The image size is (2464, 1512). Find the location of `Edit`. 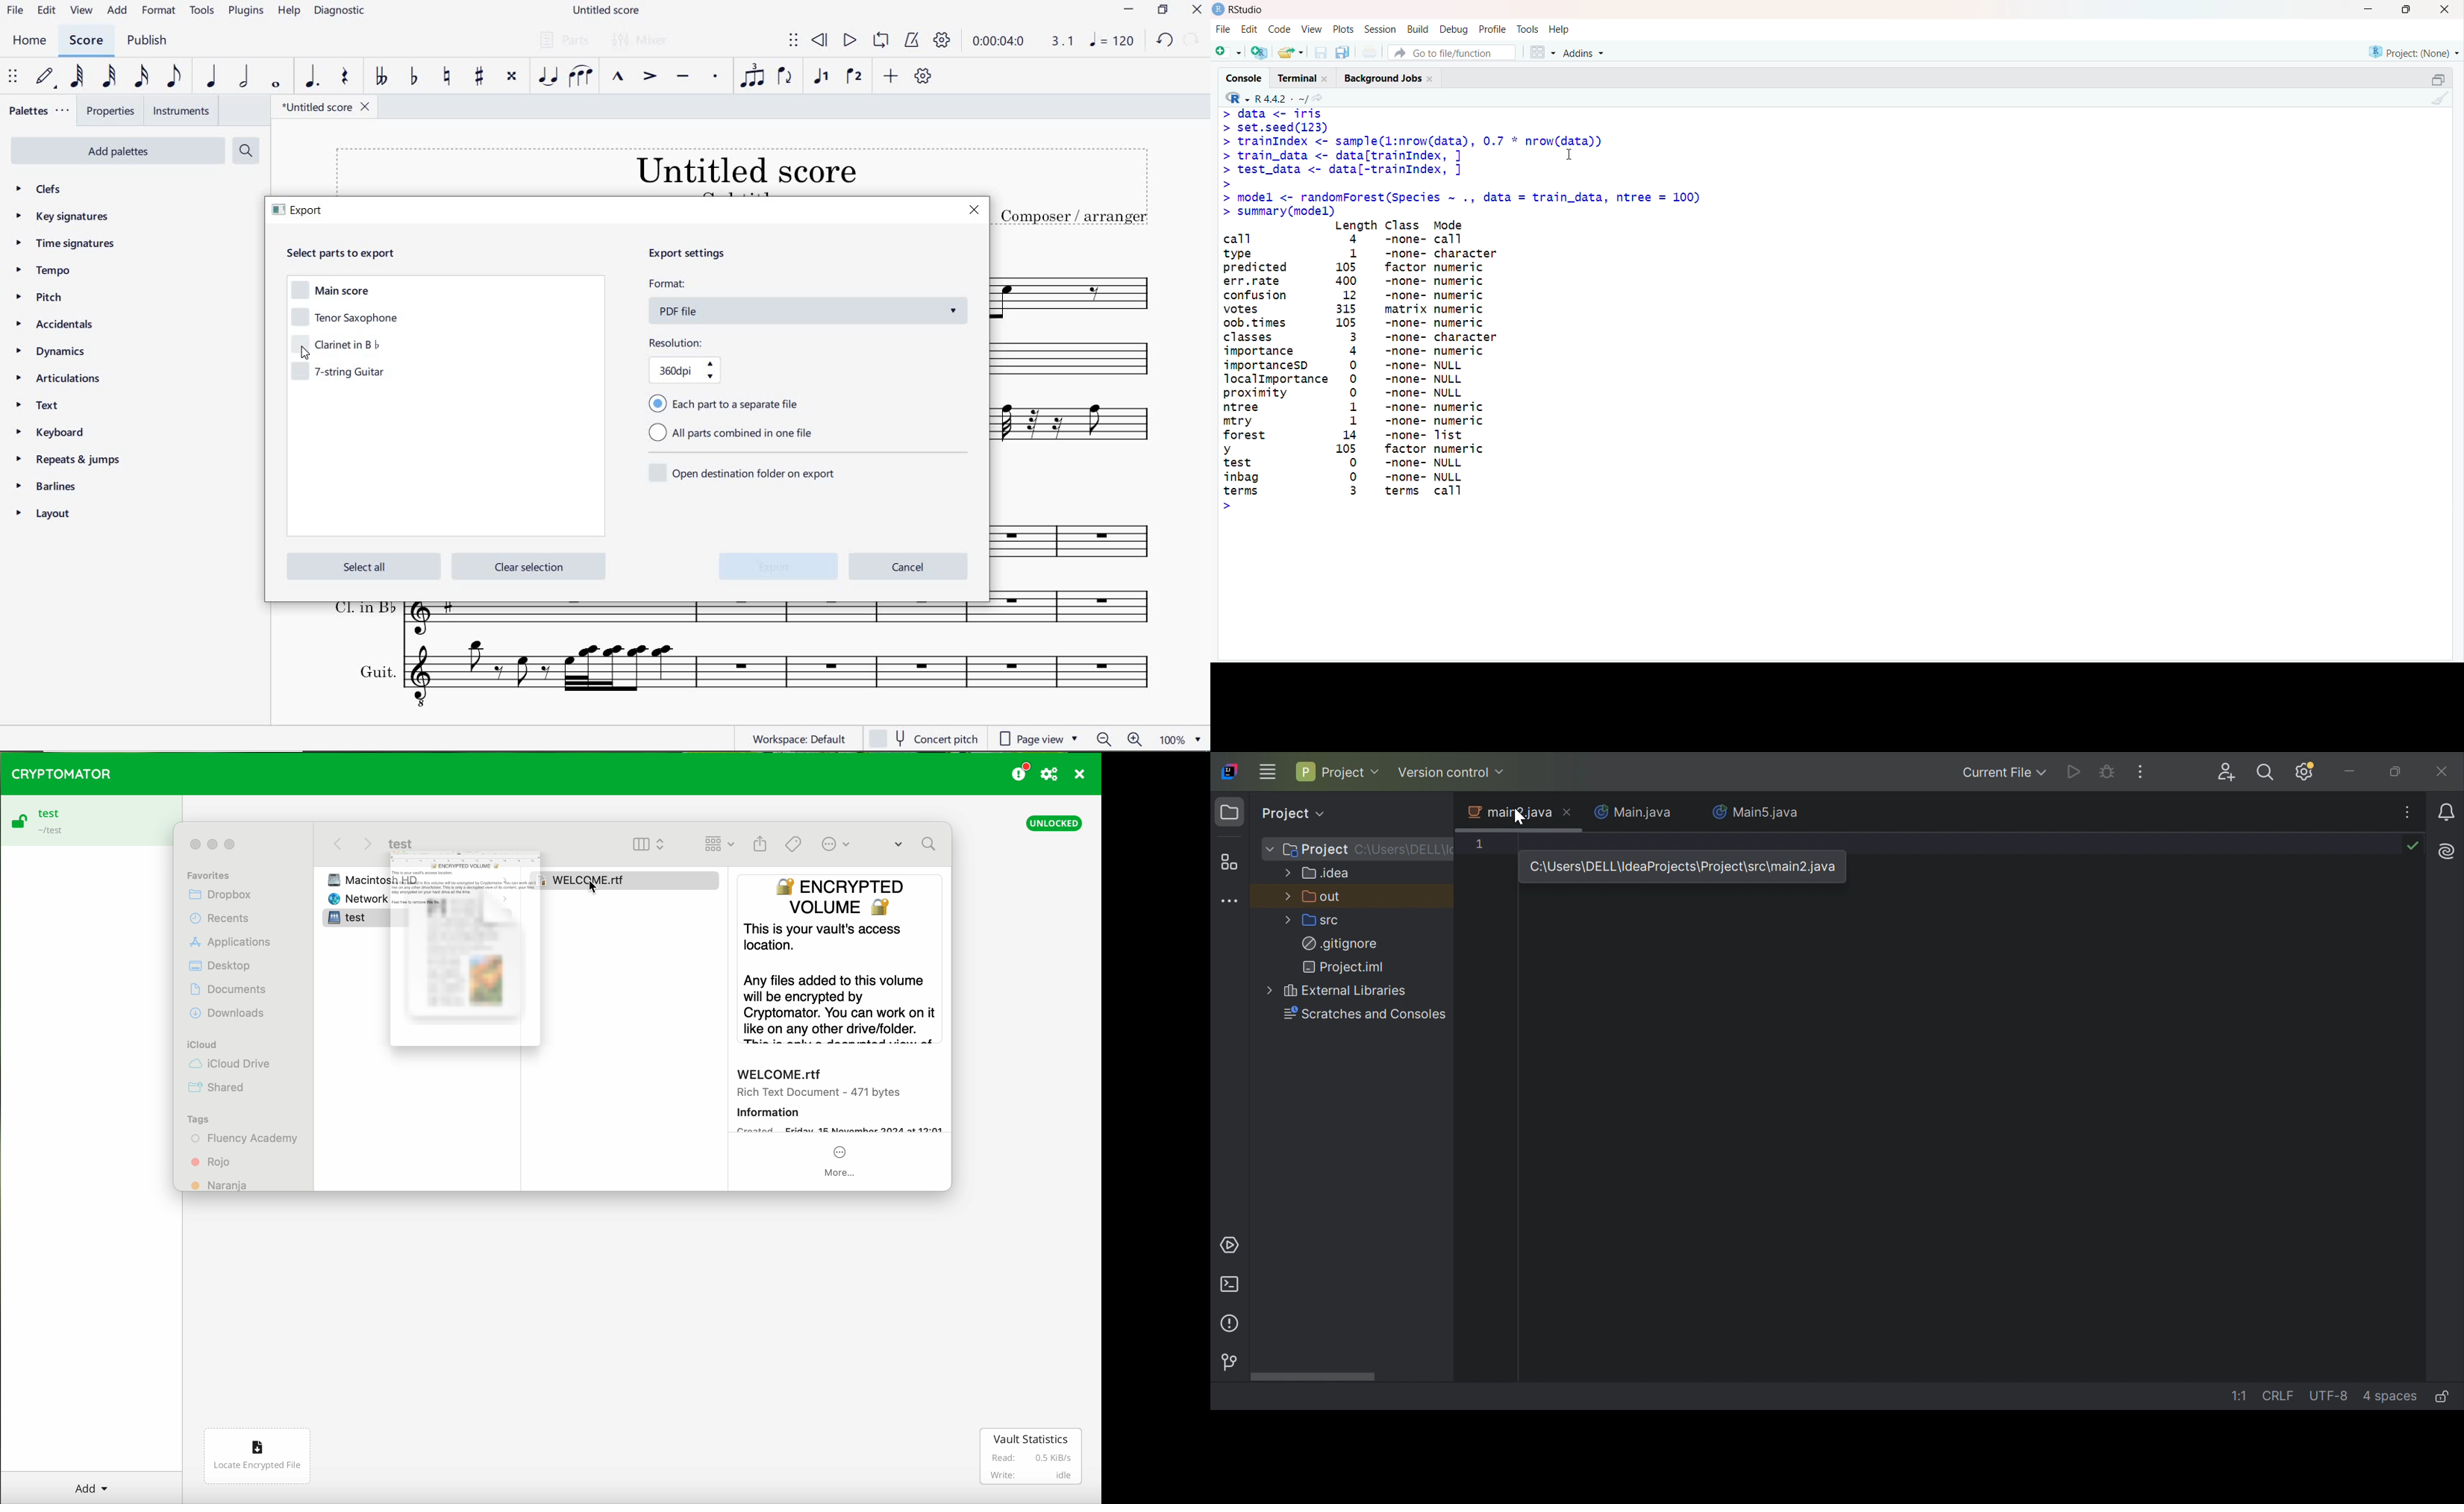

Edit is located at coordinates (1250, 27).